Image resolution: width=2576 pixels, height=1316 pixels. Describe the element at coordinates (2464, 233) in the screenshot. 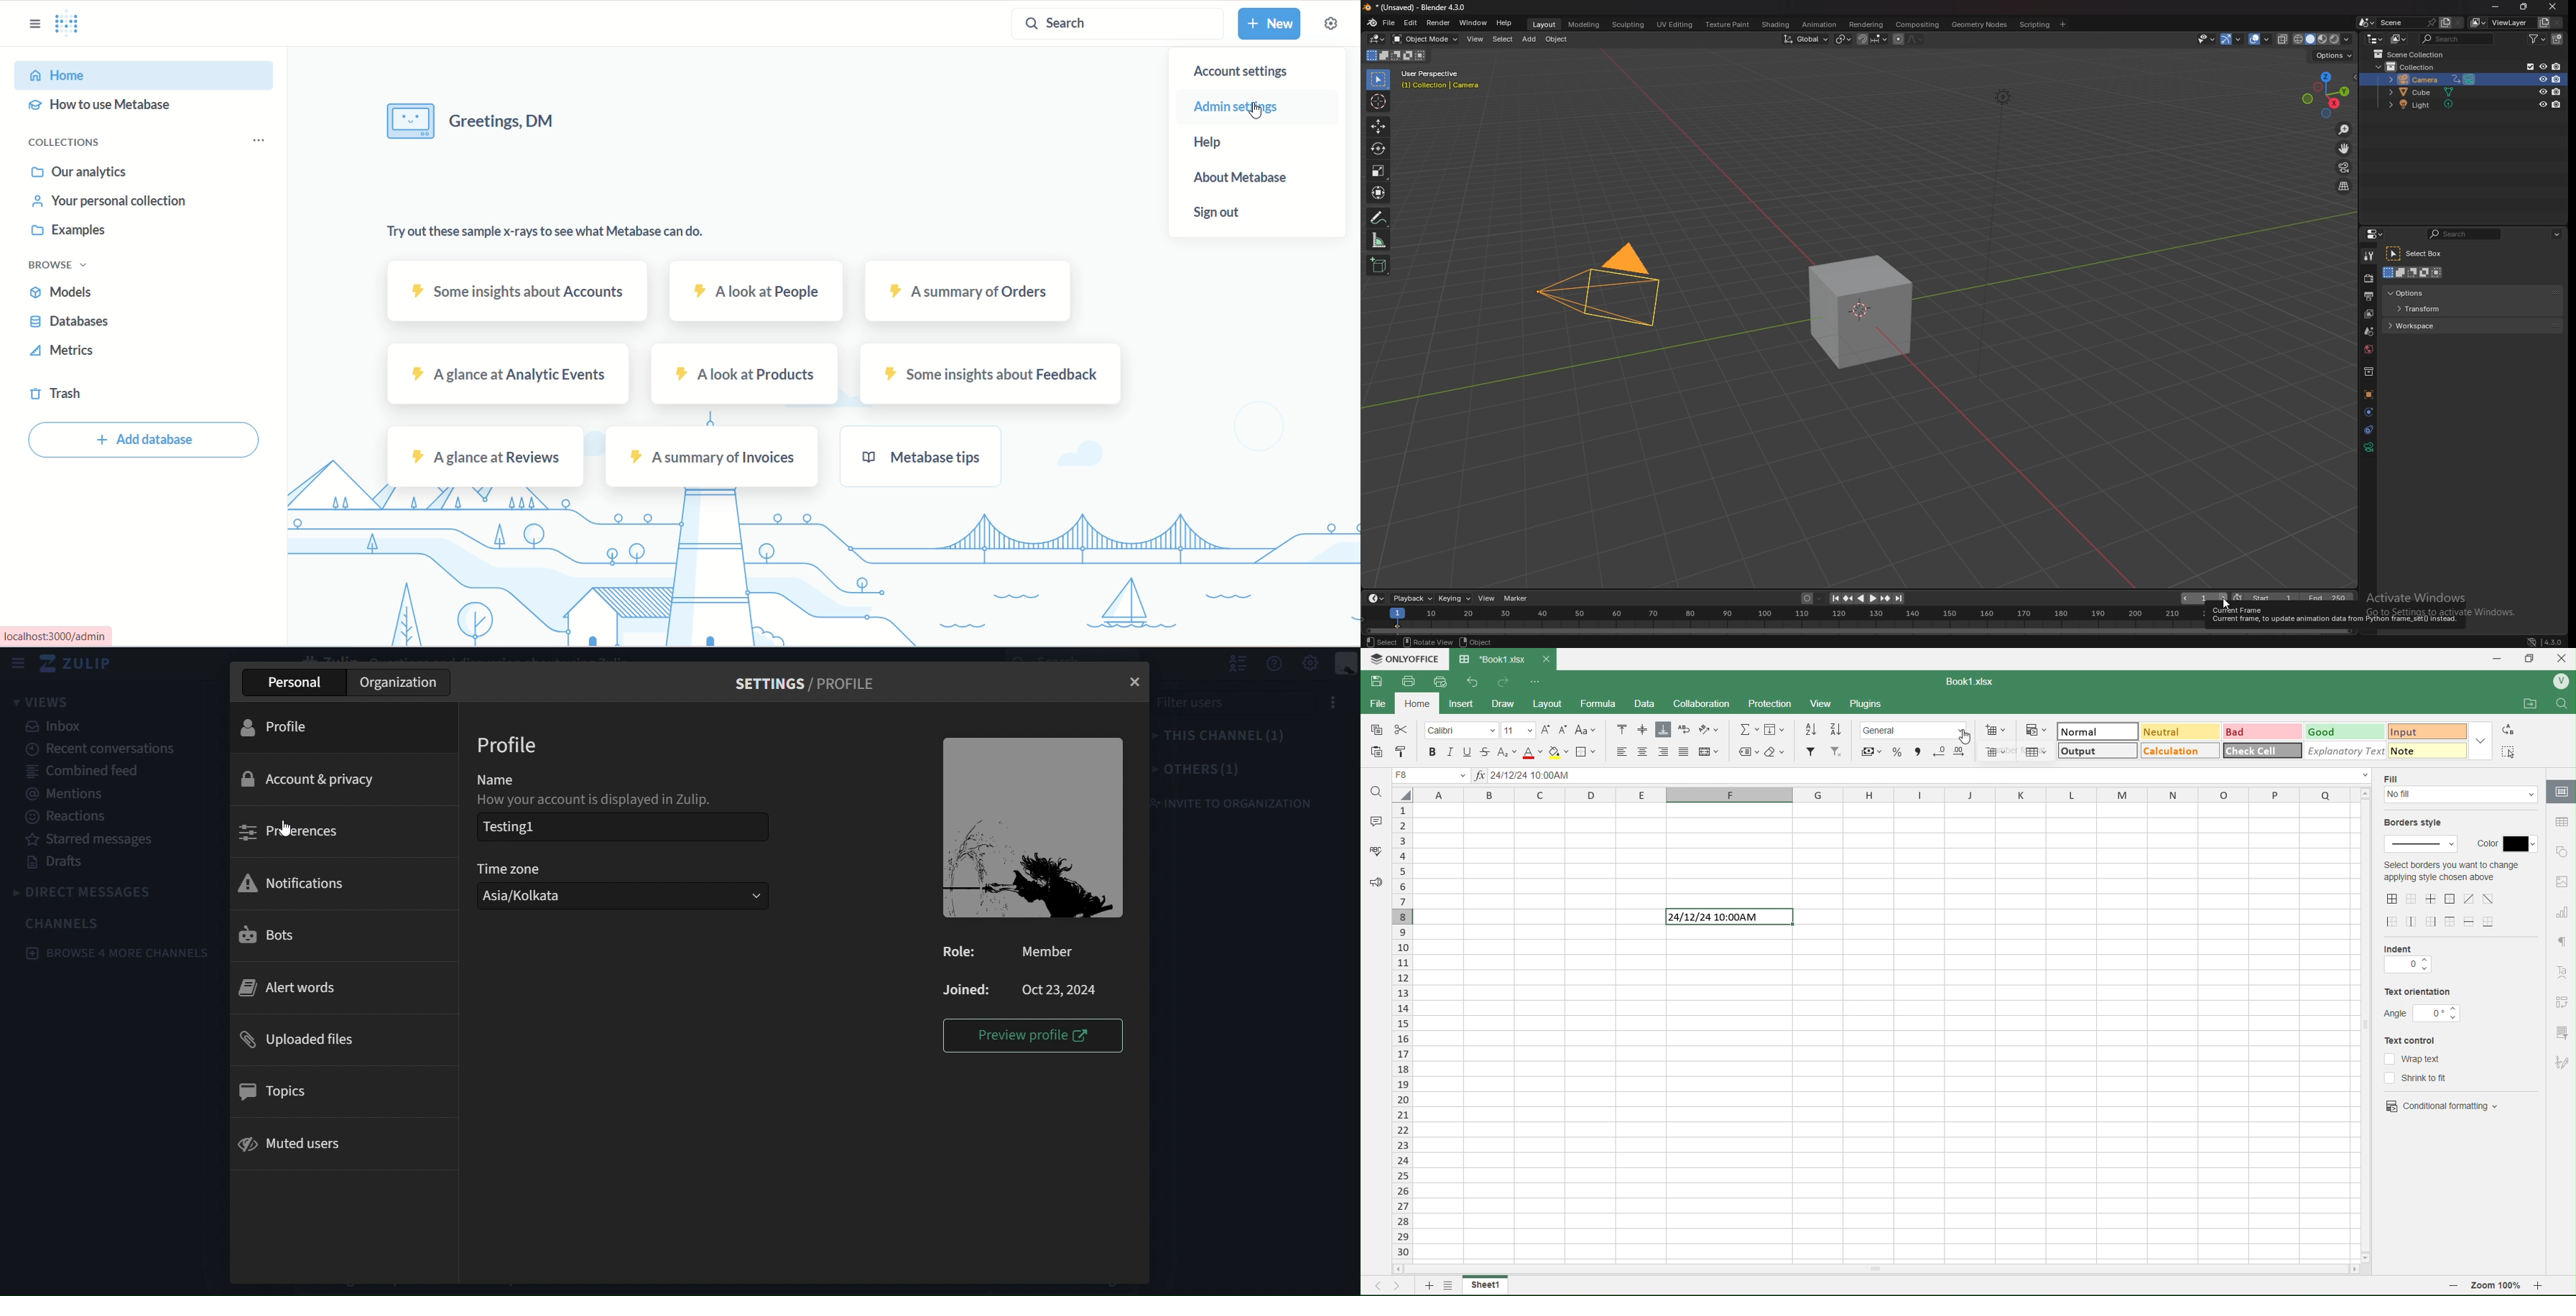

I see `search` at that location.